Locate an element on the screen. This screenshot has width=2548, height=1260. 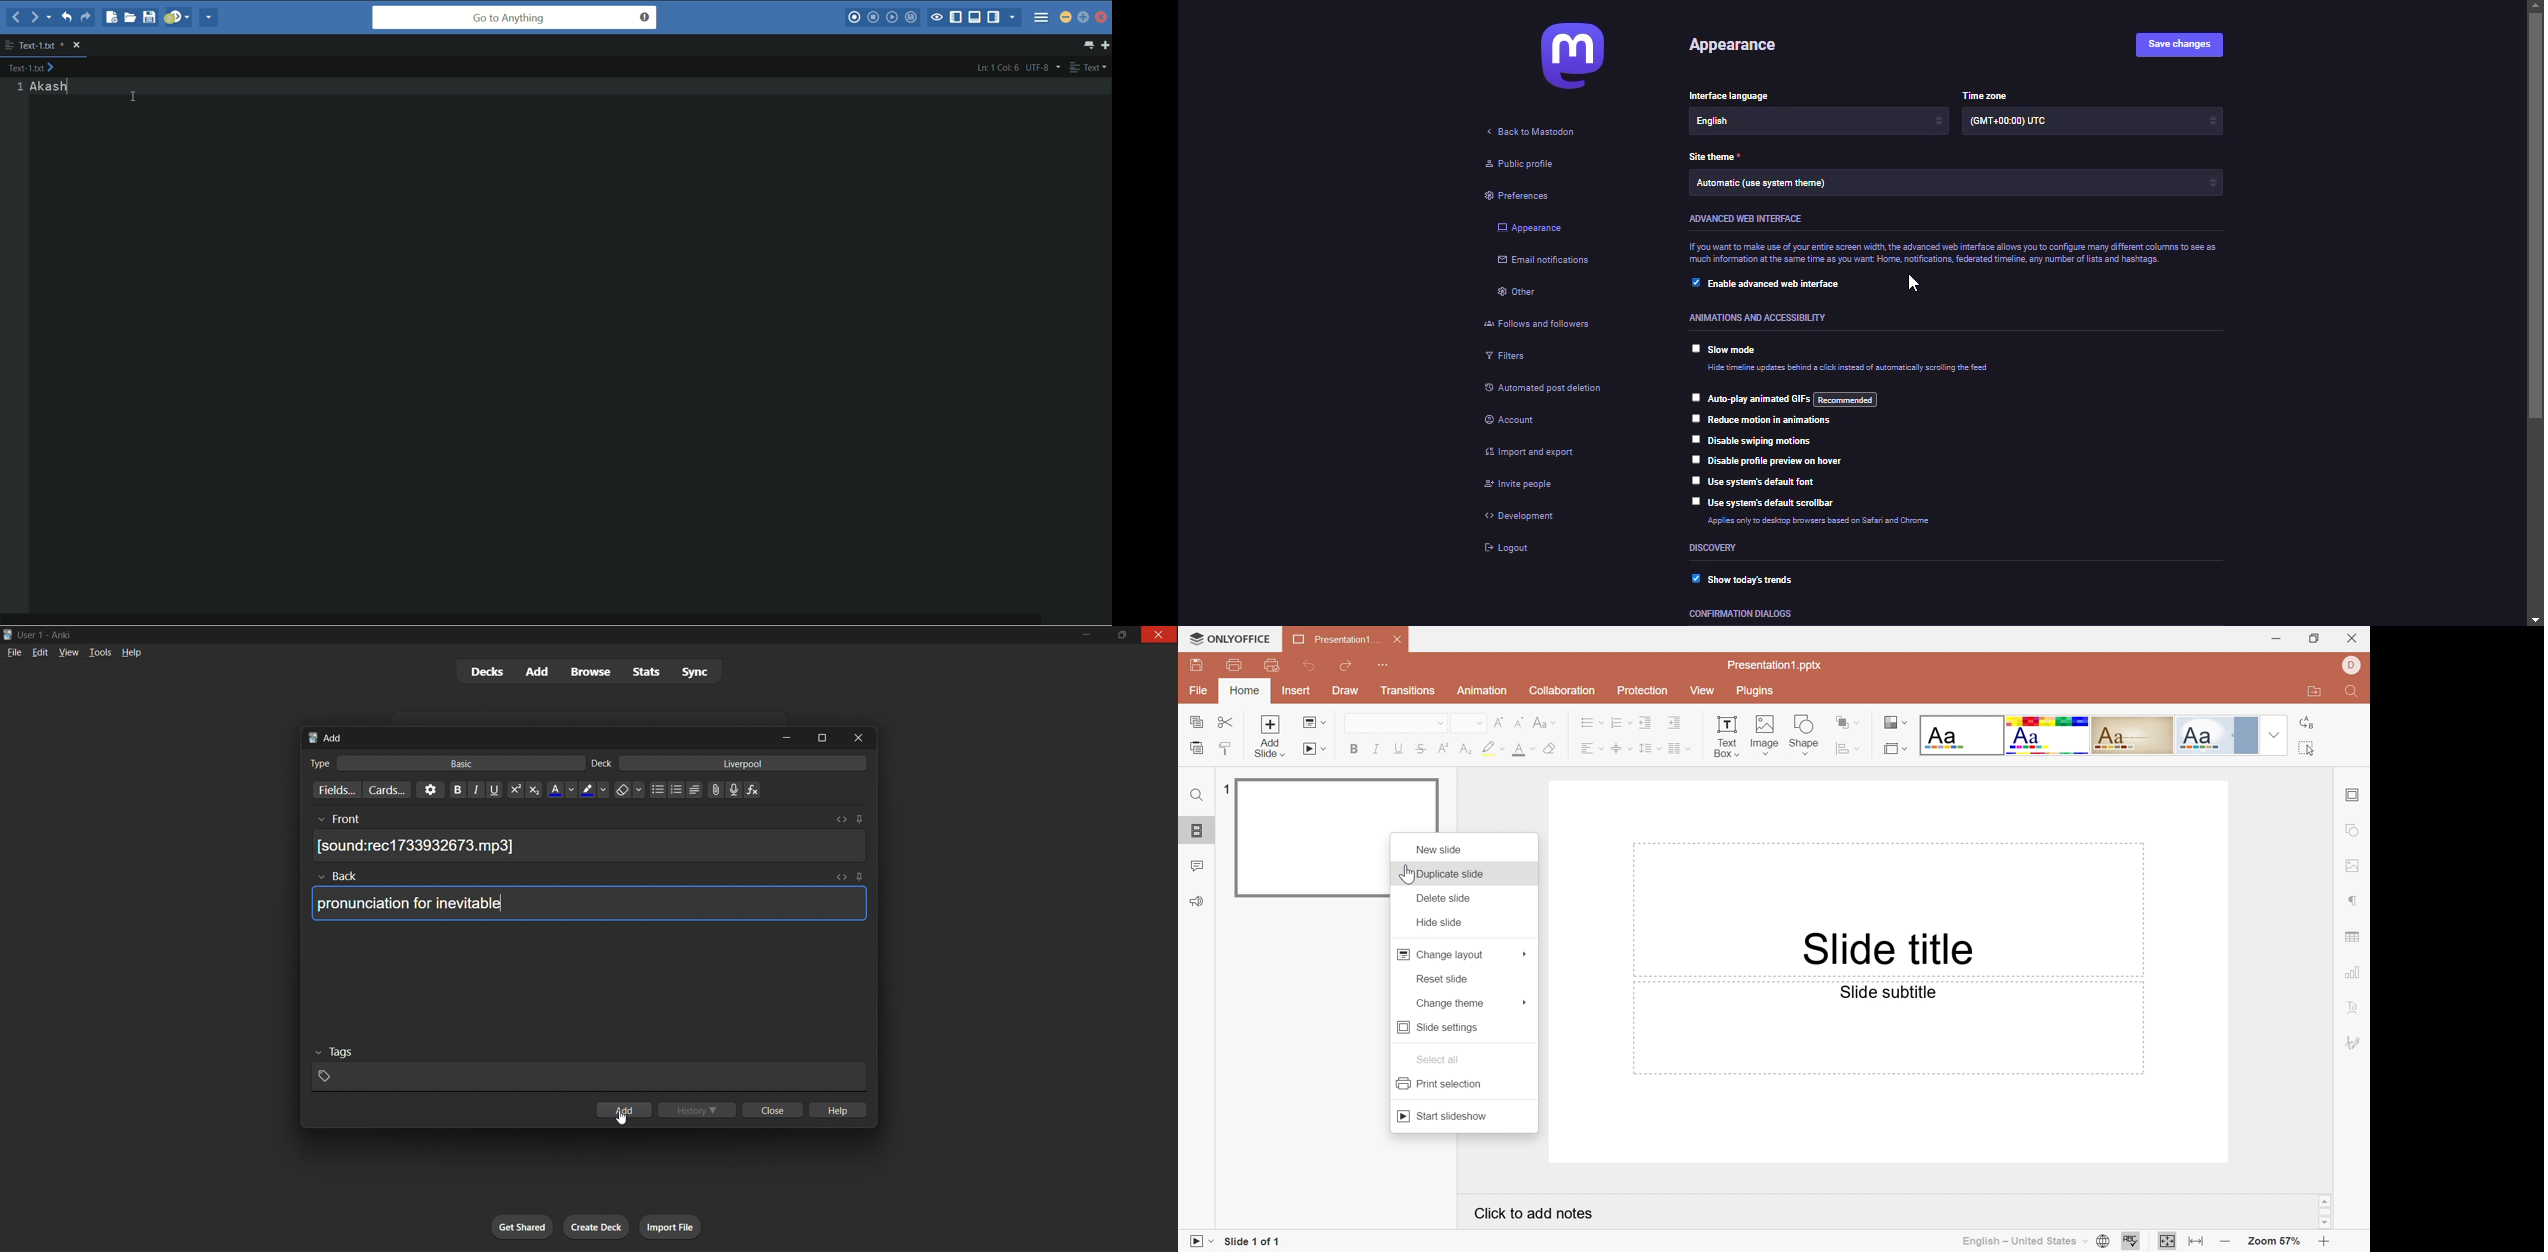
Fit to width is located at coordinates (2198, 1241).